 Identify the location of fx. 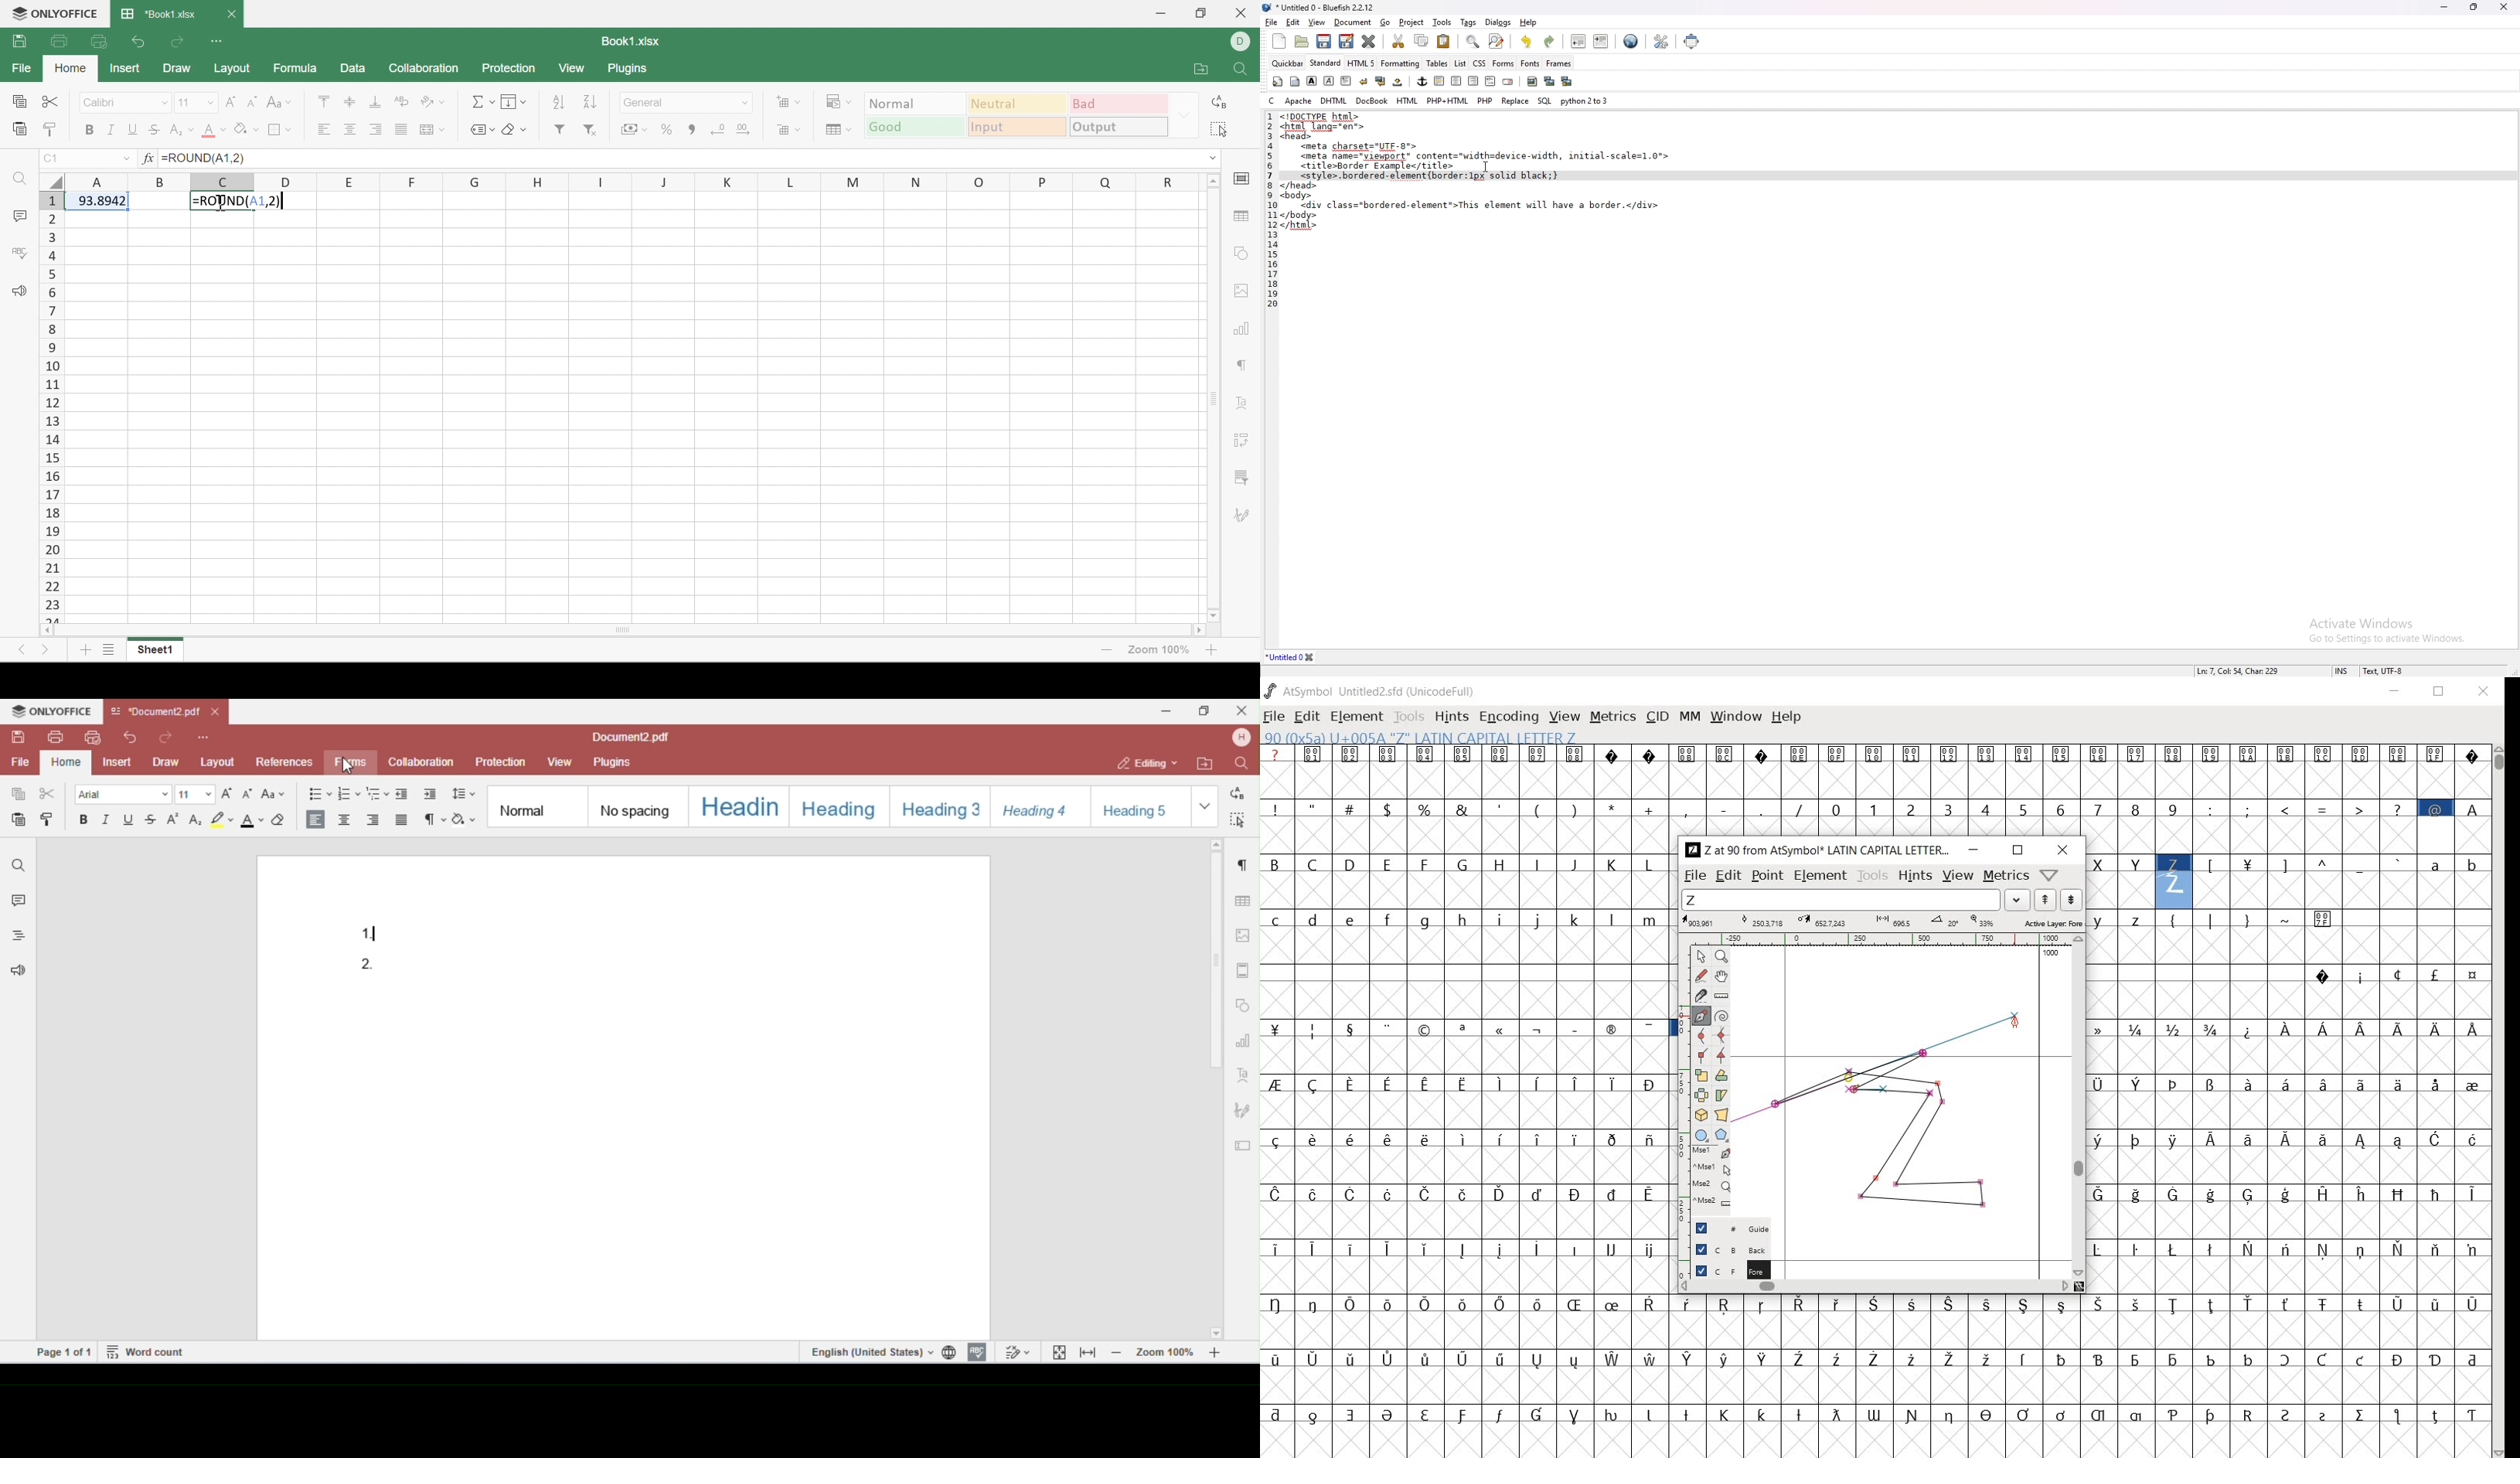
(148, 159).